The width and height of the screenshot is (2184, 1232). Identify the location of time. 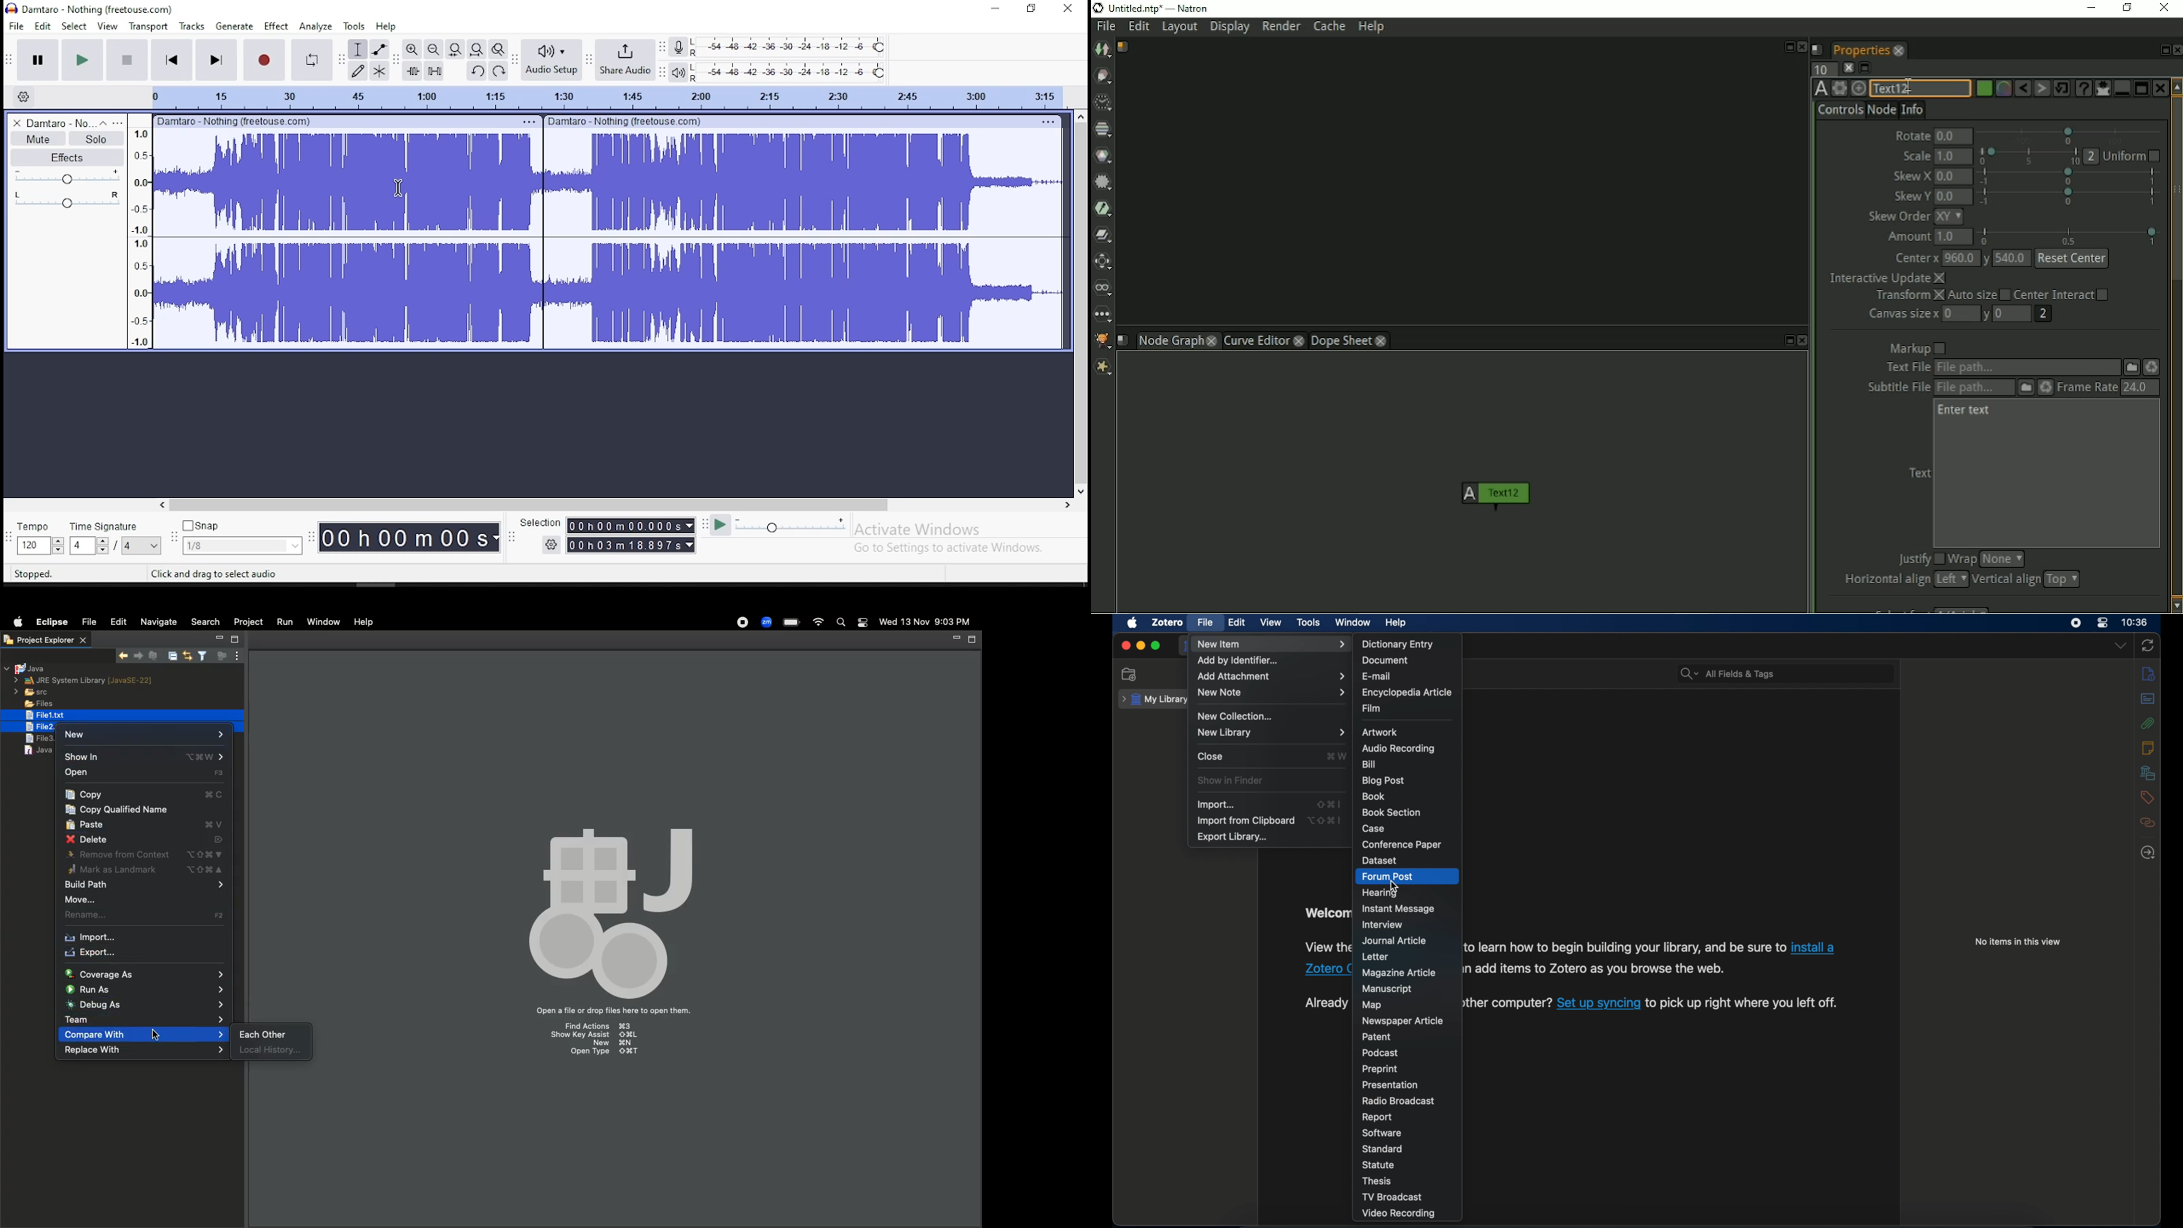
(2135, 621).